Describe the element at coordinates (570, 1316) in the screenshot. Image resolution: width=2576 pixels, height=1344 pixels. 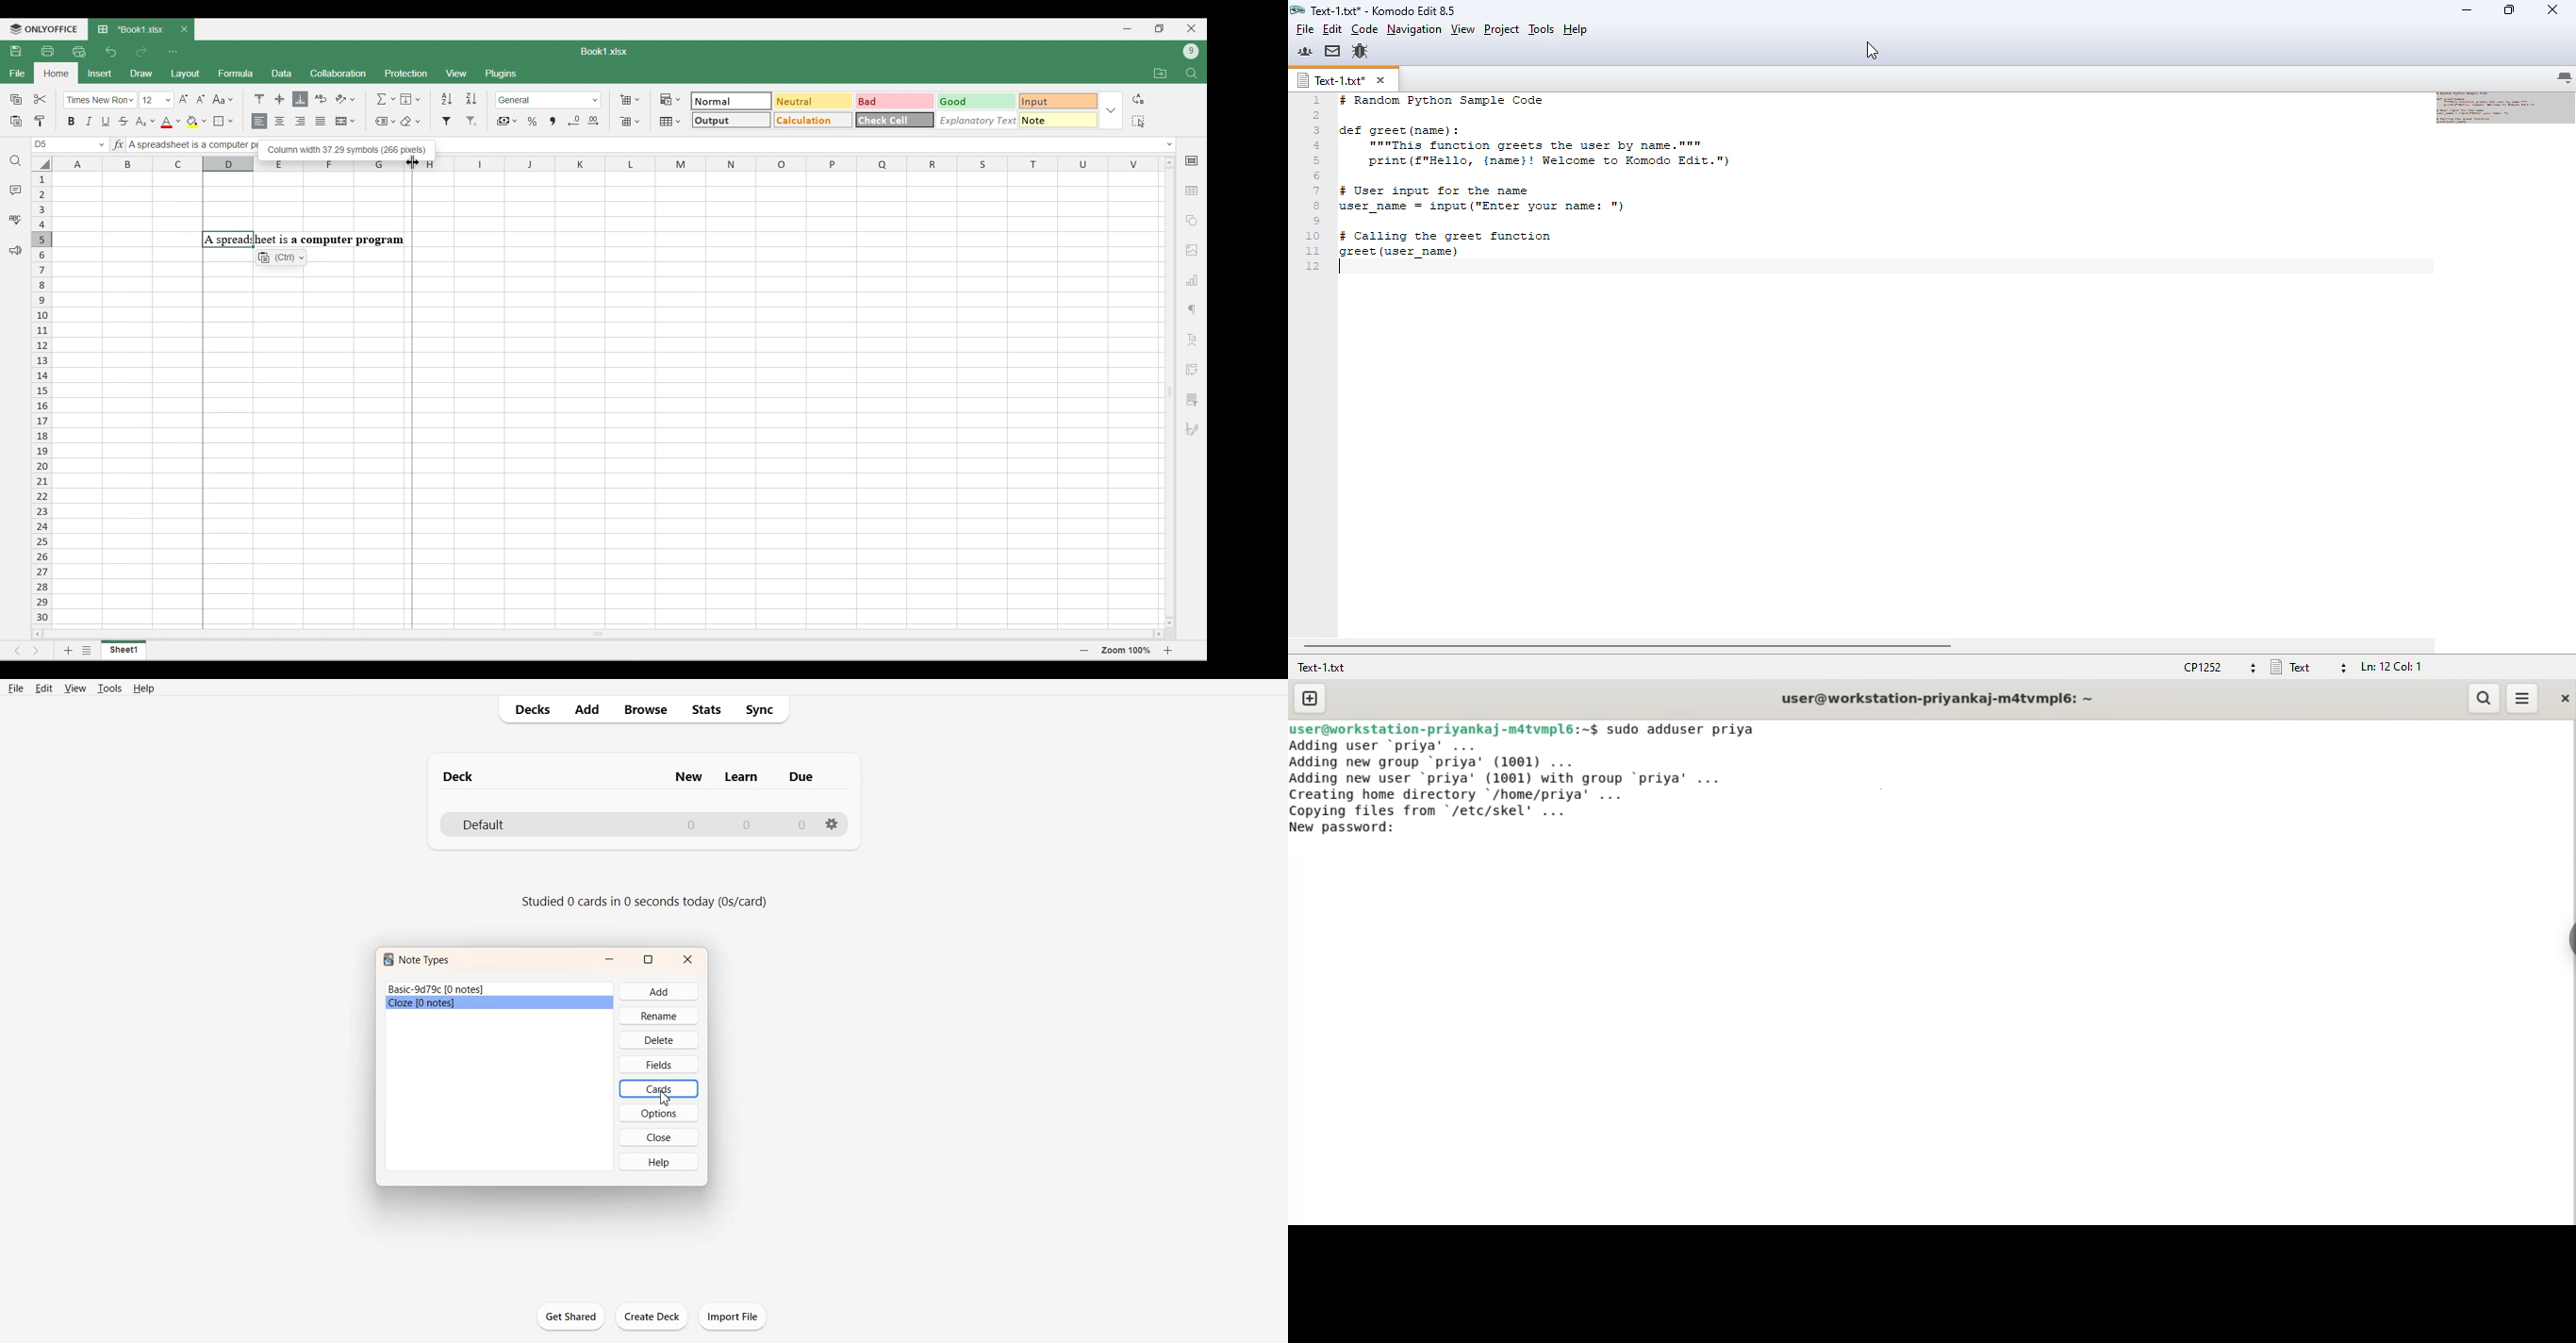
I see `Get Shared` at that location.